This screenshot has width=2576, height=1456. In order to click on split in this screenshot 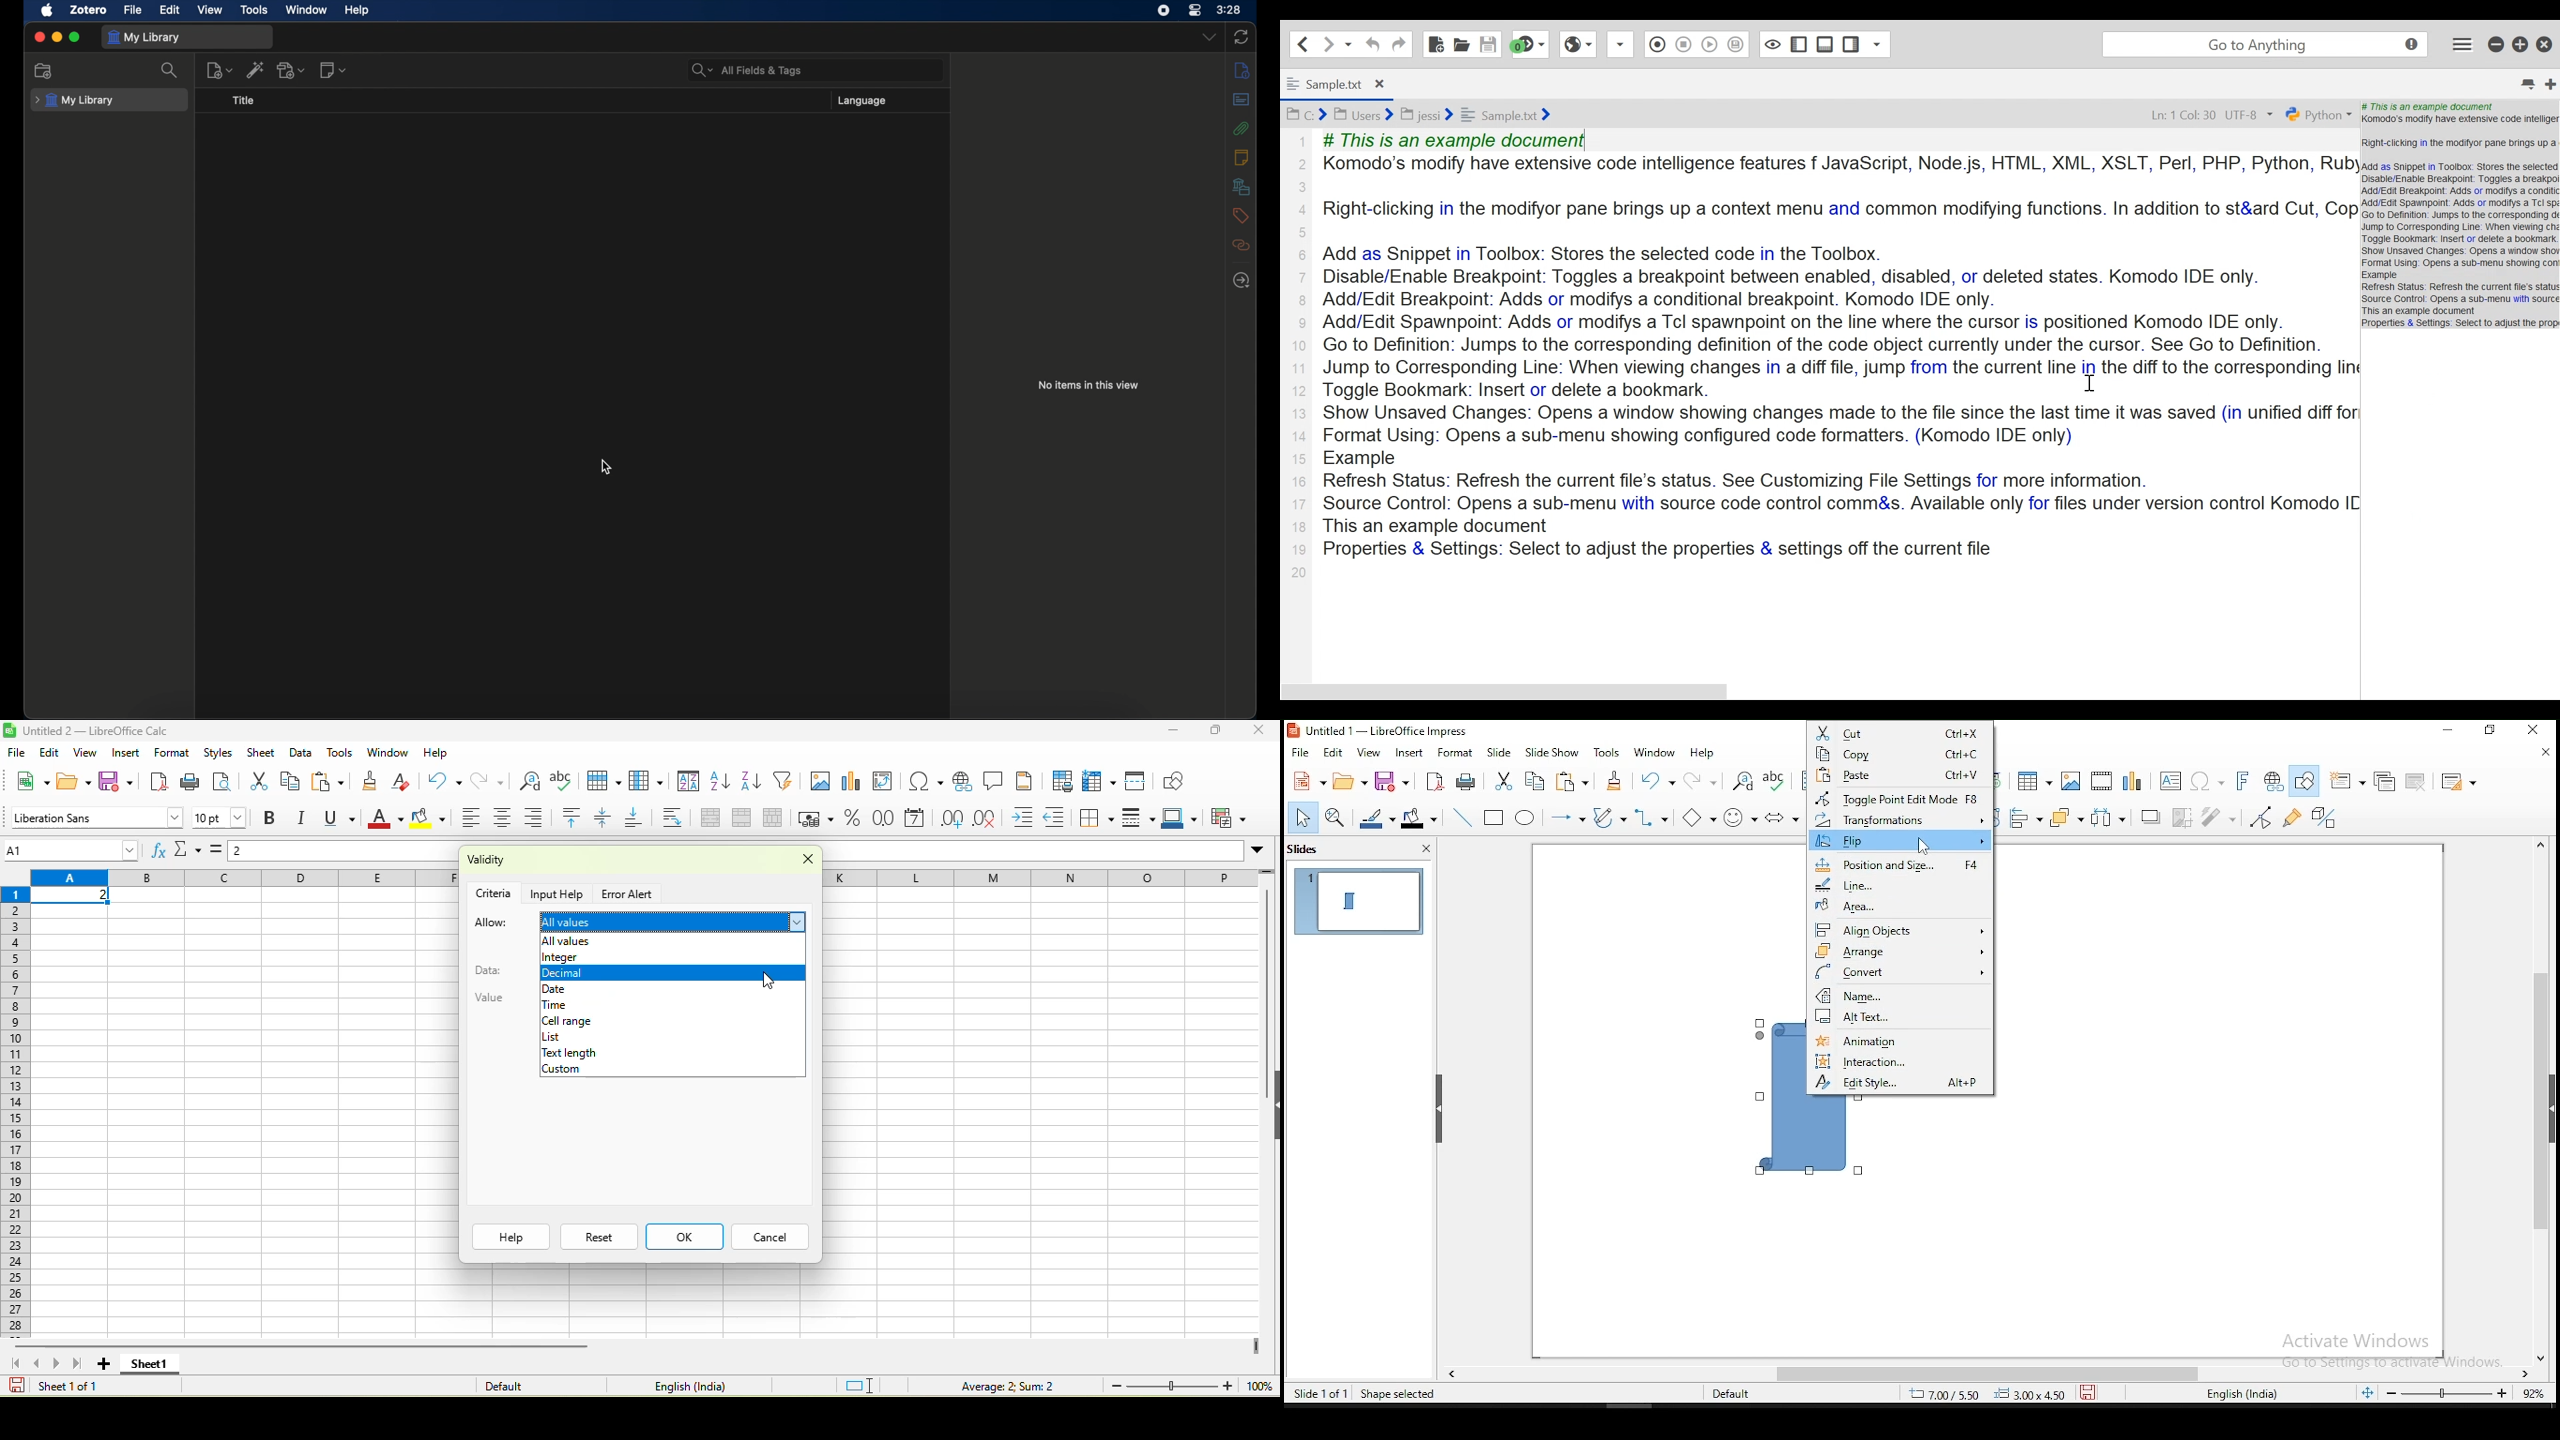, I will do `click(777, 819)`.